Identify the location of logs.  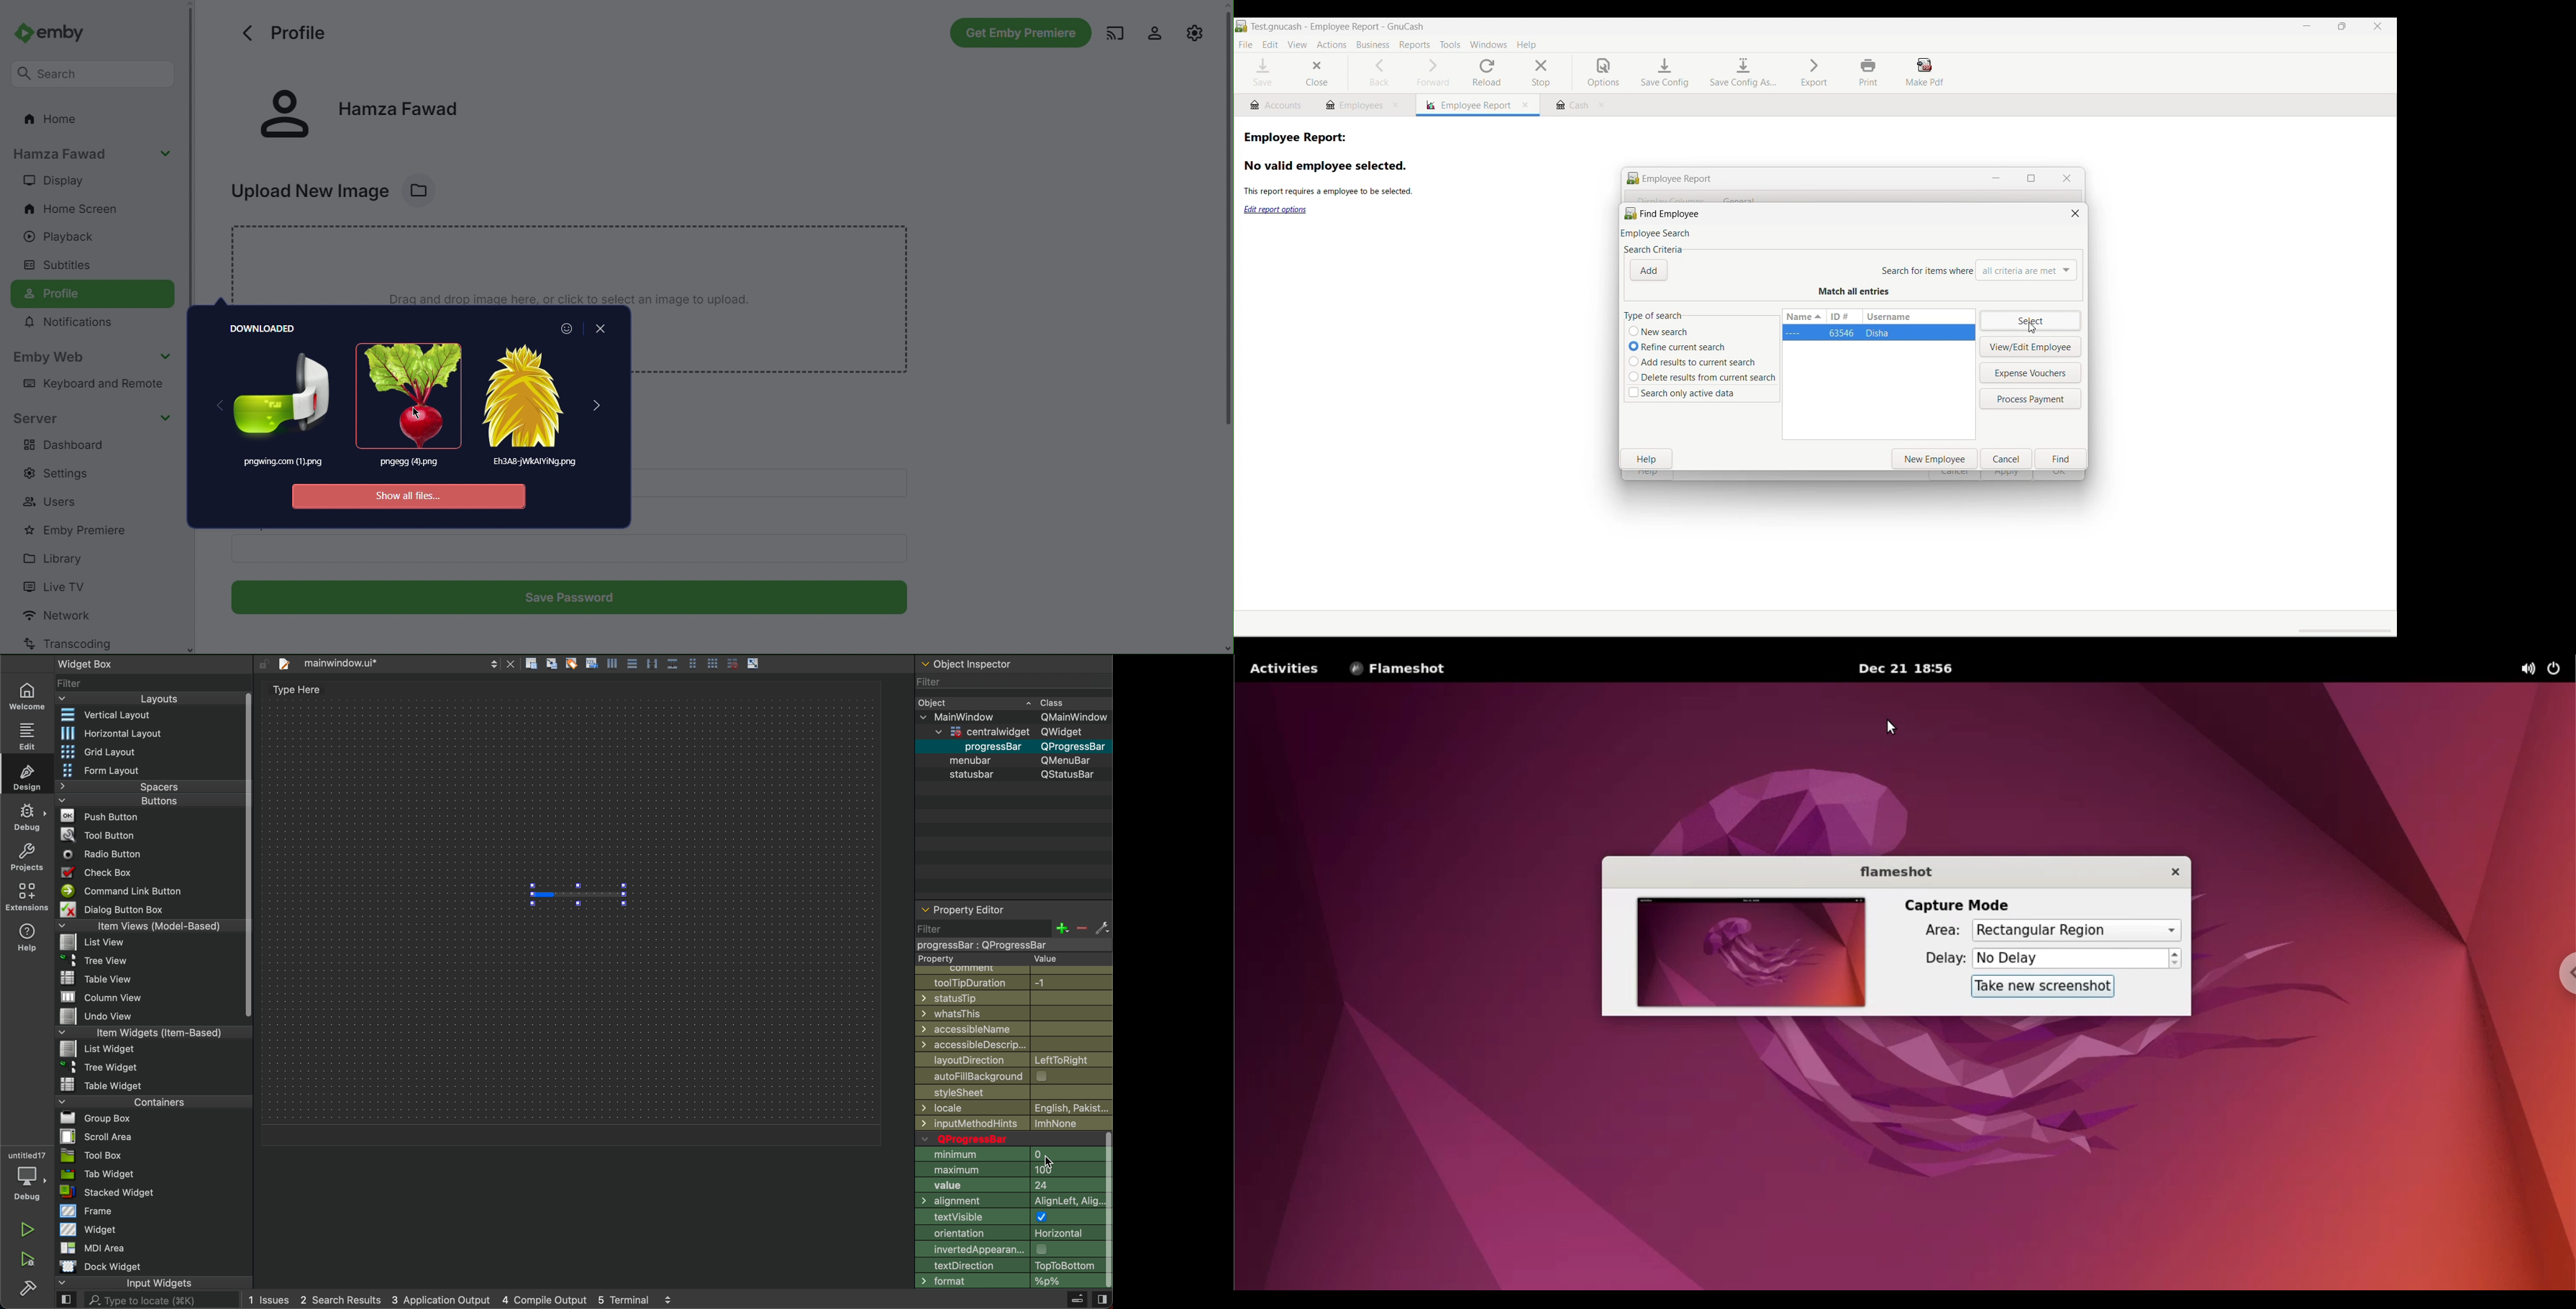
(461, 1301).